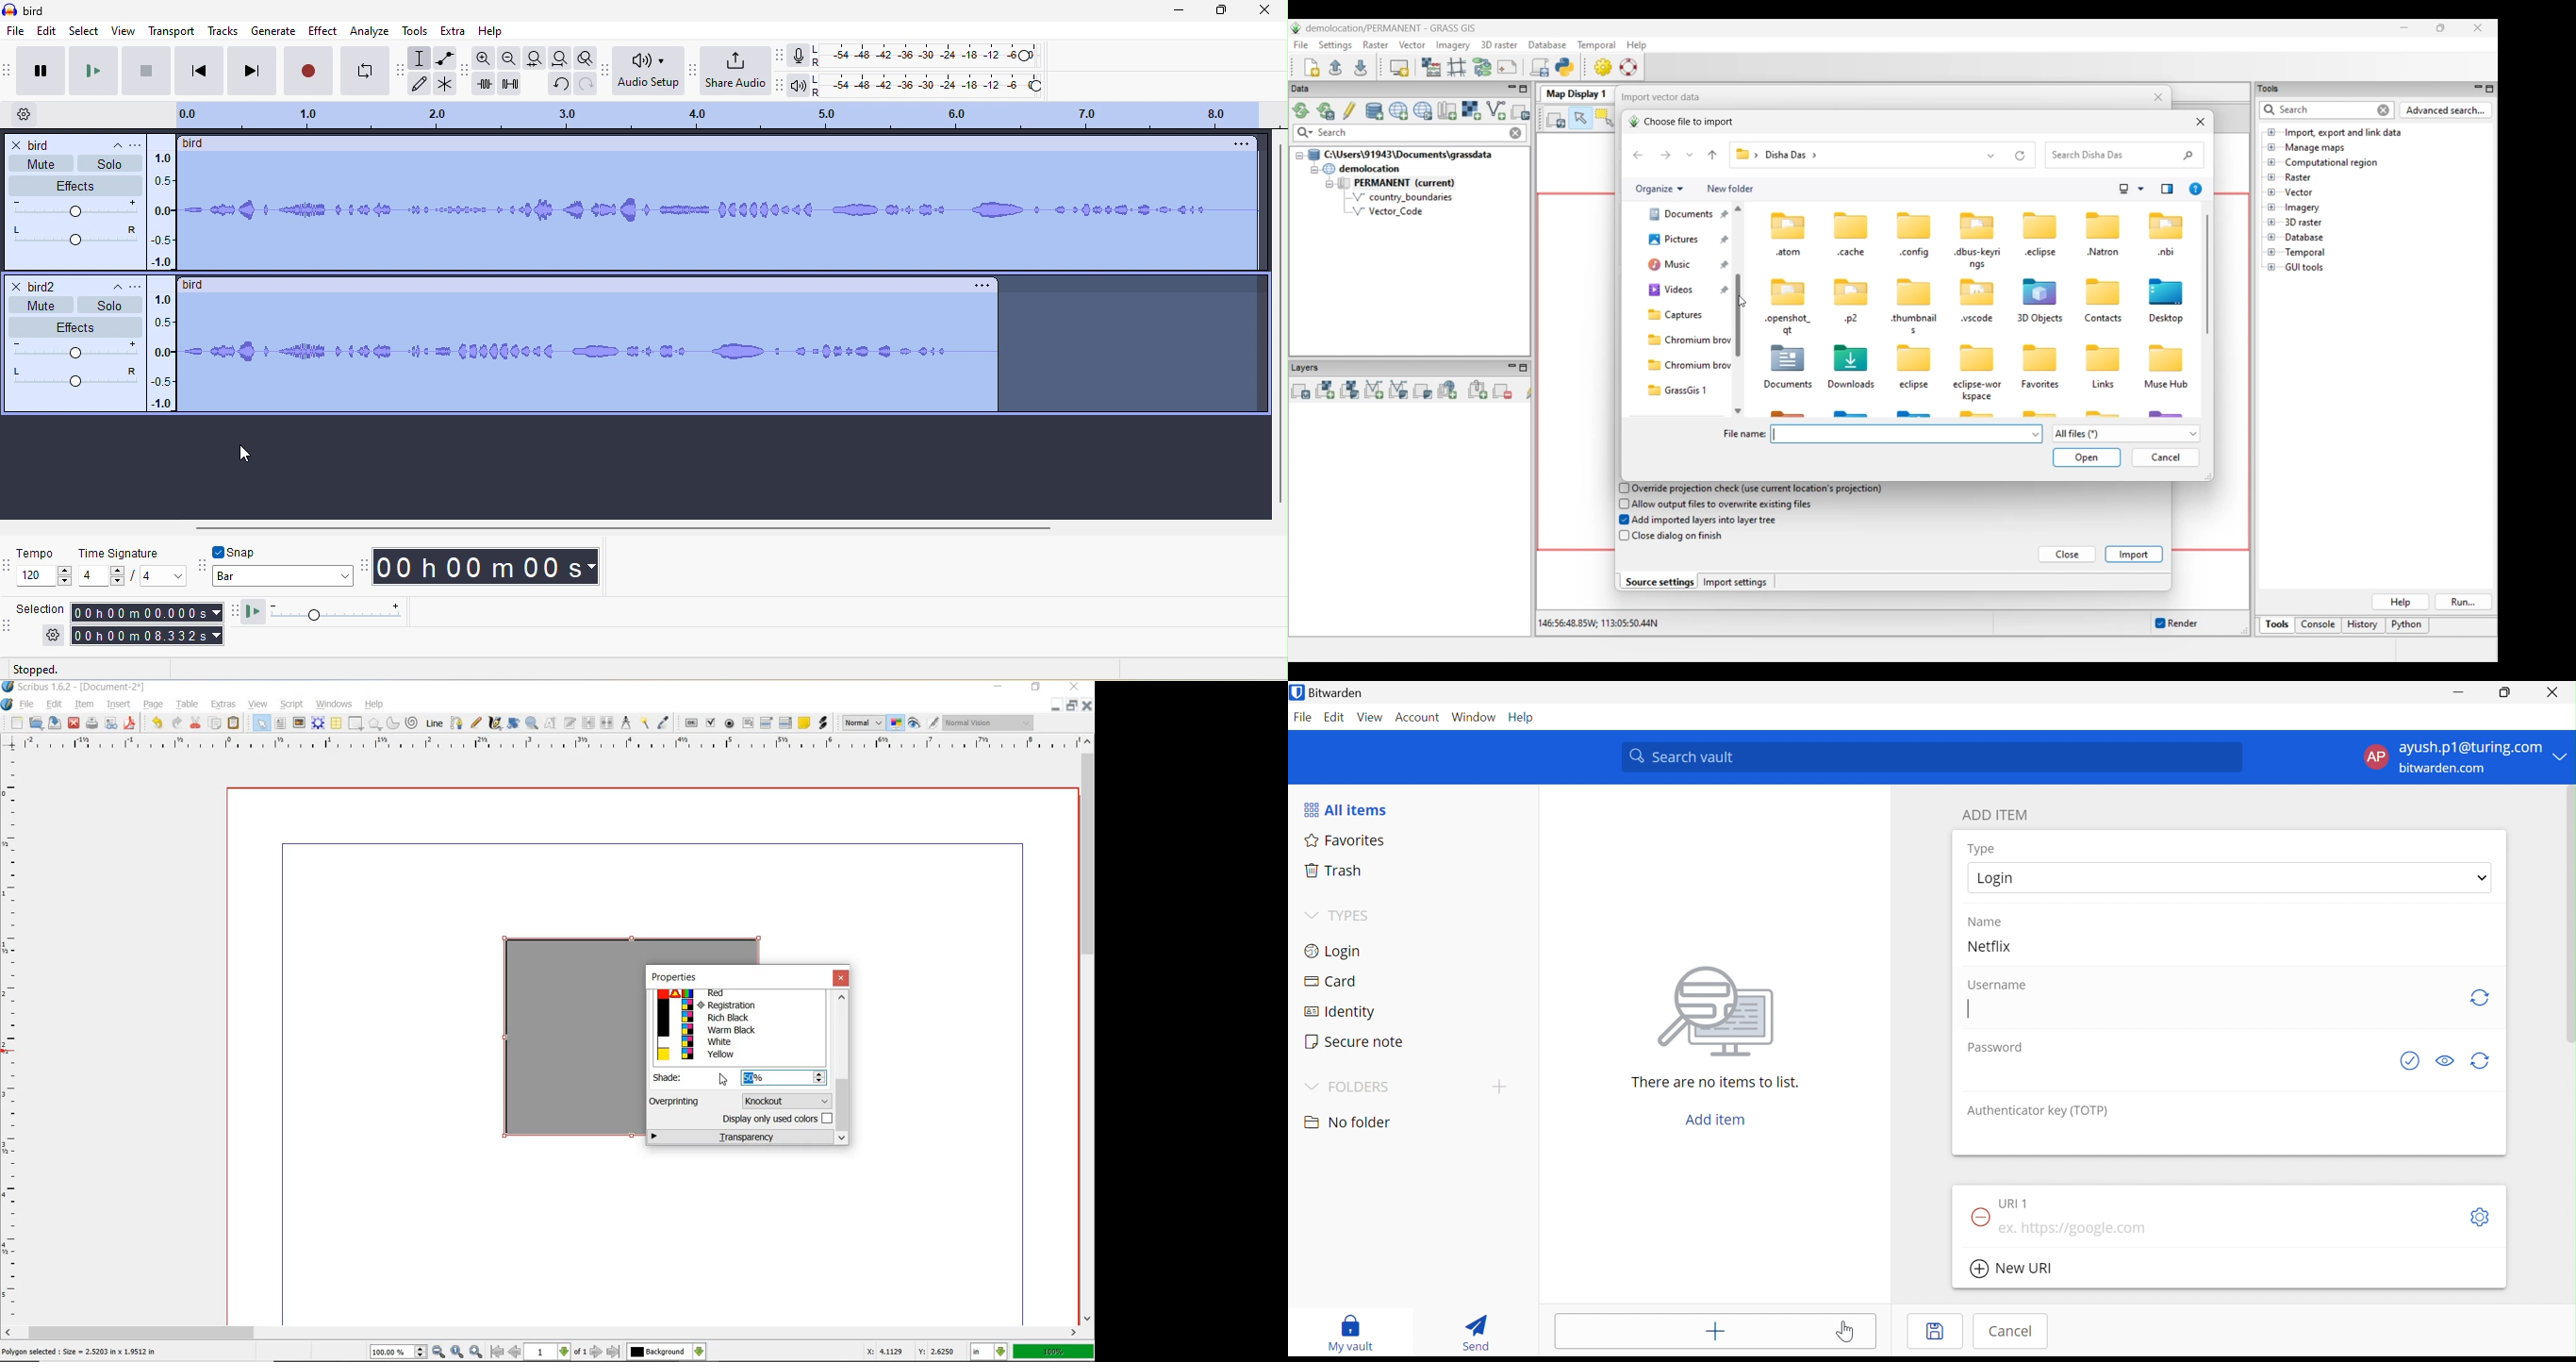 Image resolution: width=2576 pixels, height=1372 pixels. Describe the element at coordinates (763, 1077) in the screenshot. I see `50%` at that location.